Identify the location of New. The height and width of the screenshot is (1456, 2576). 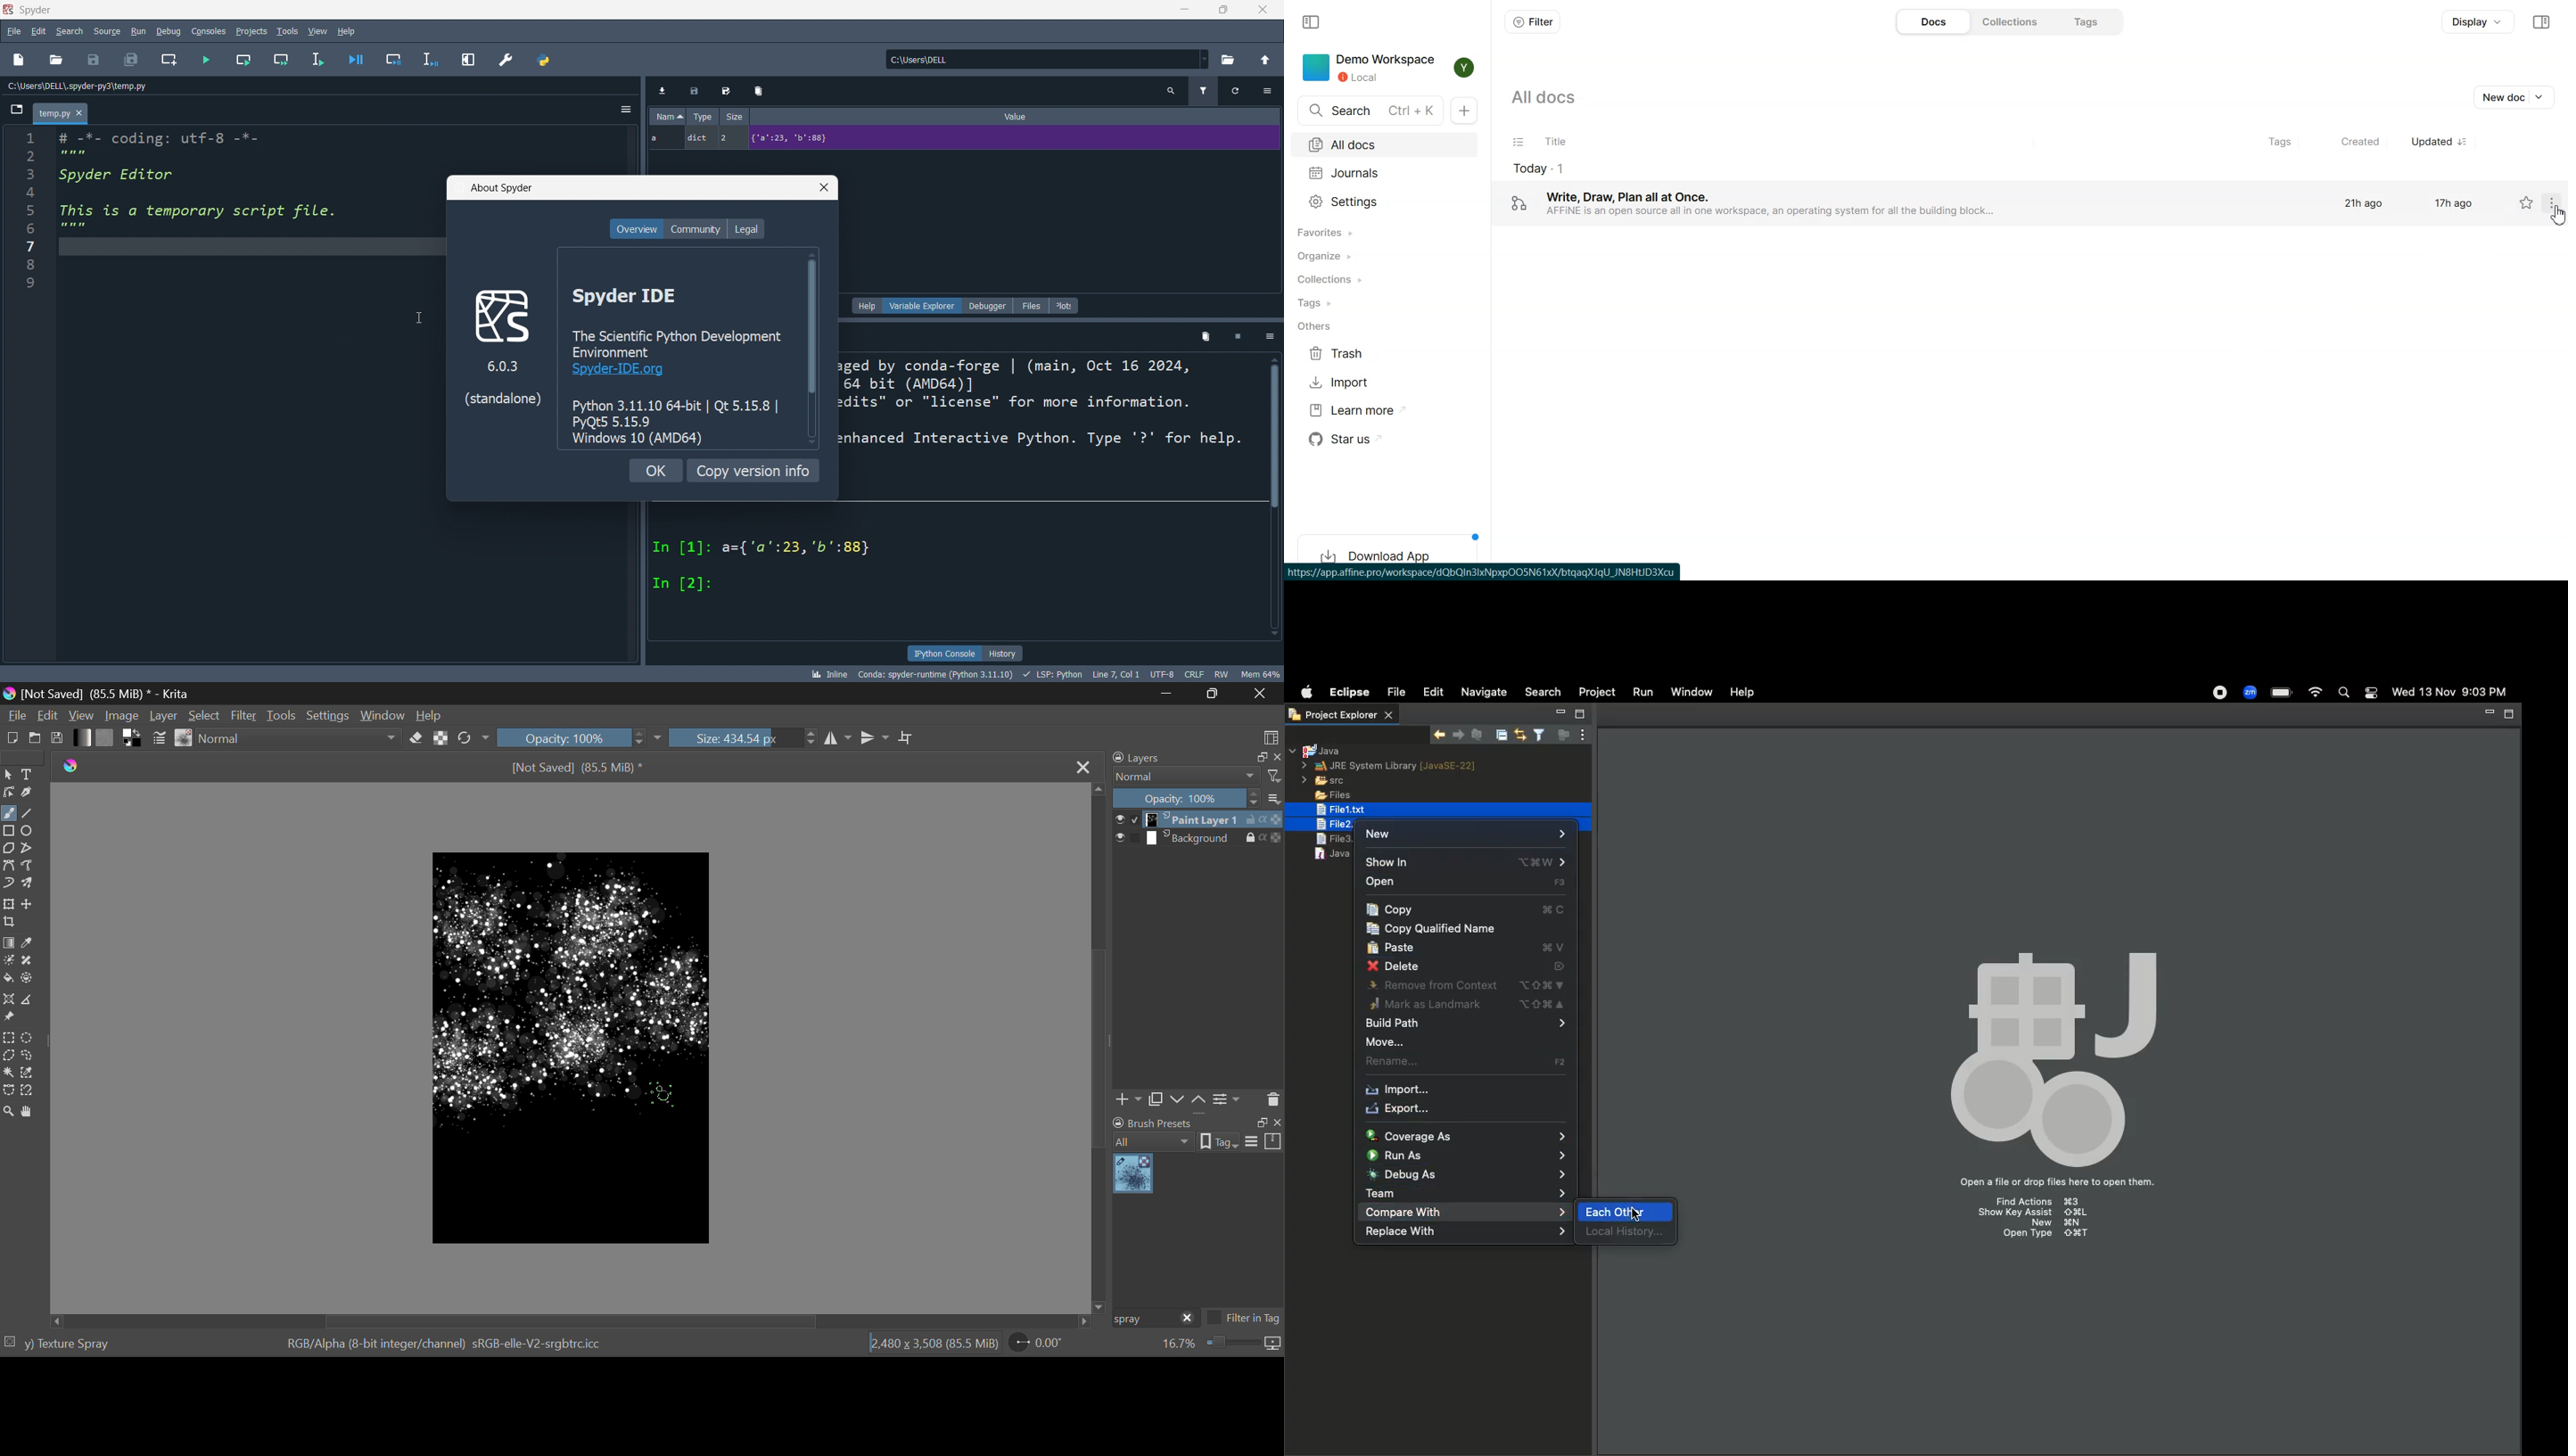
(1469, 833).